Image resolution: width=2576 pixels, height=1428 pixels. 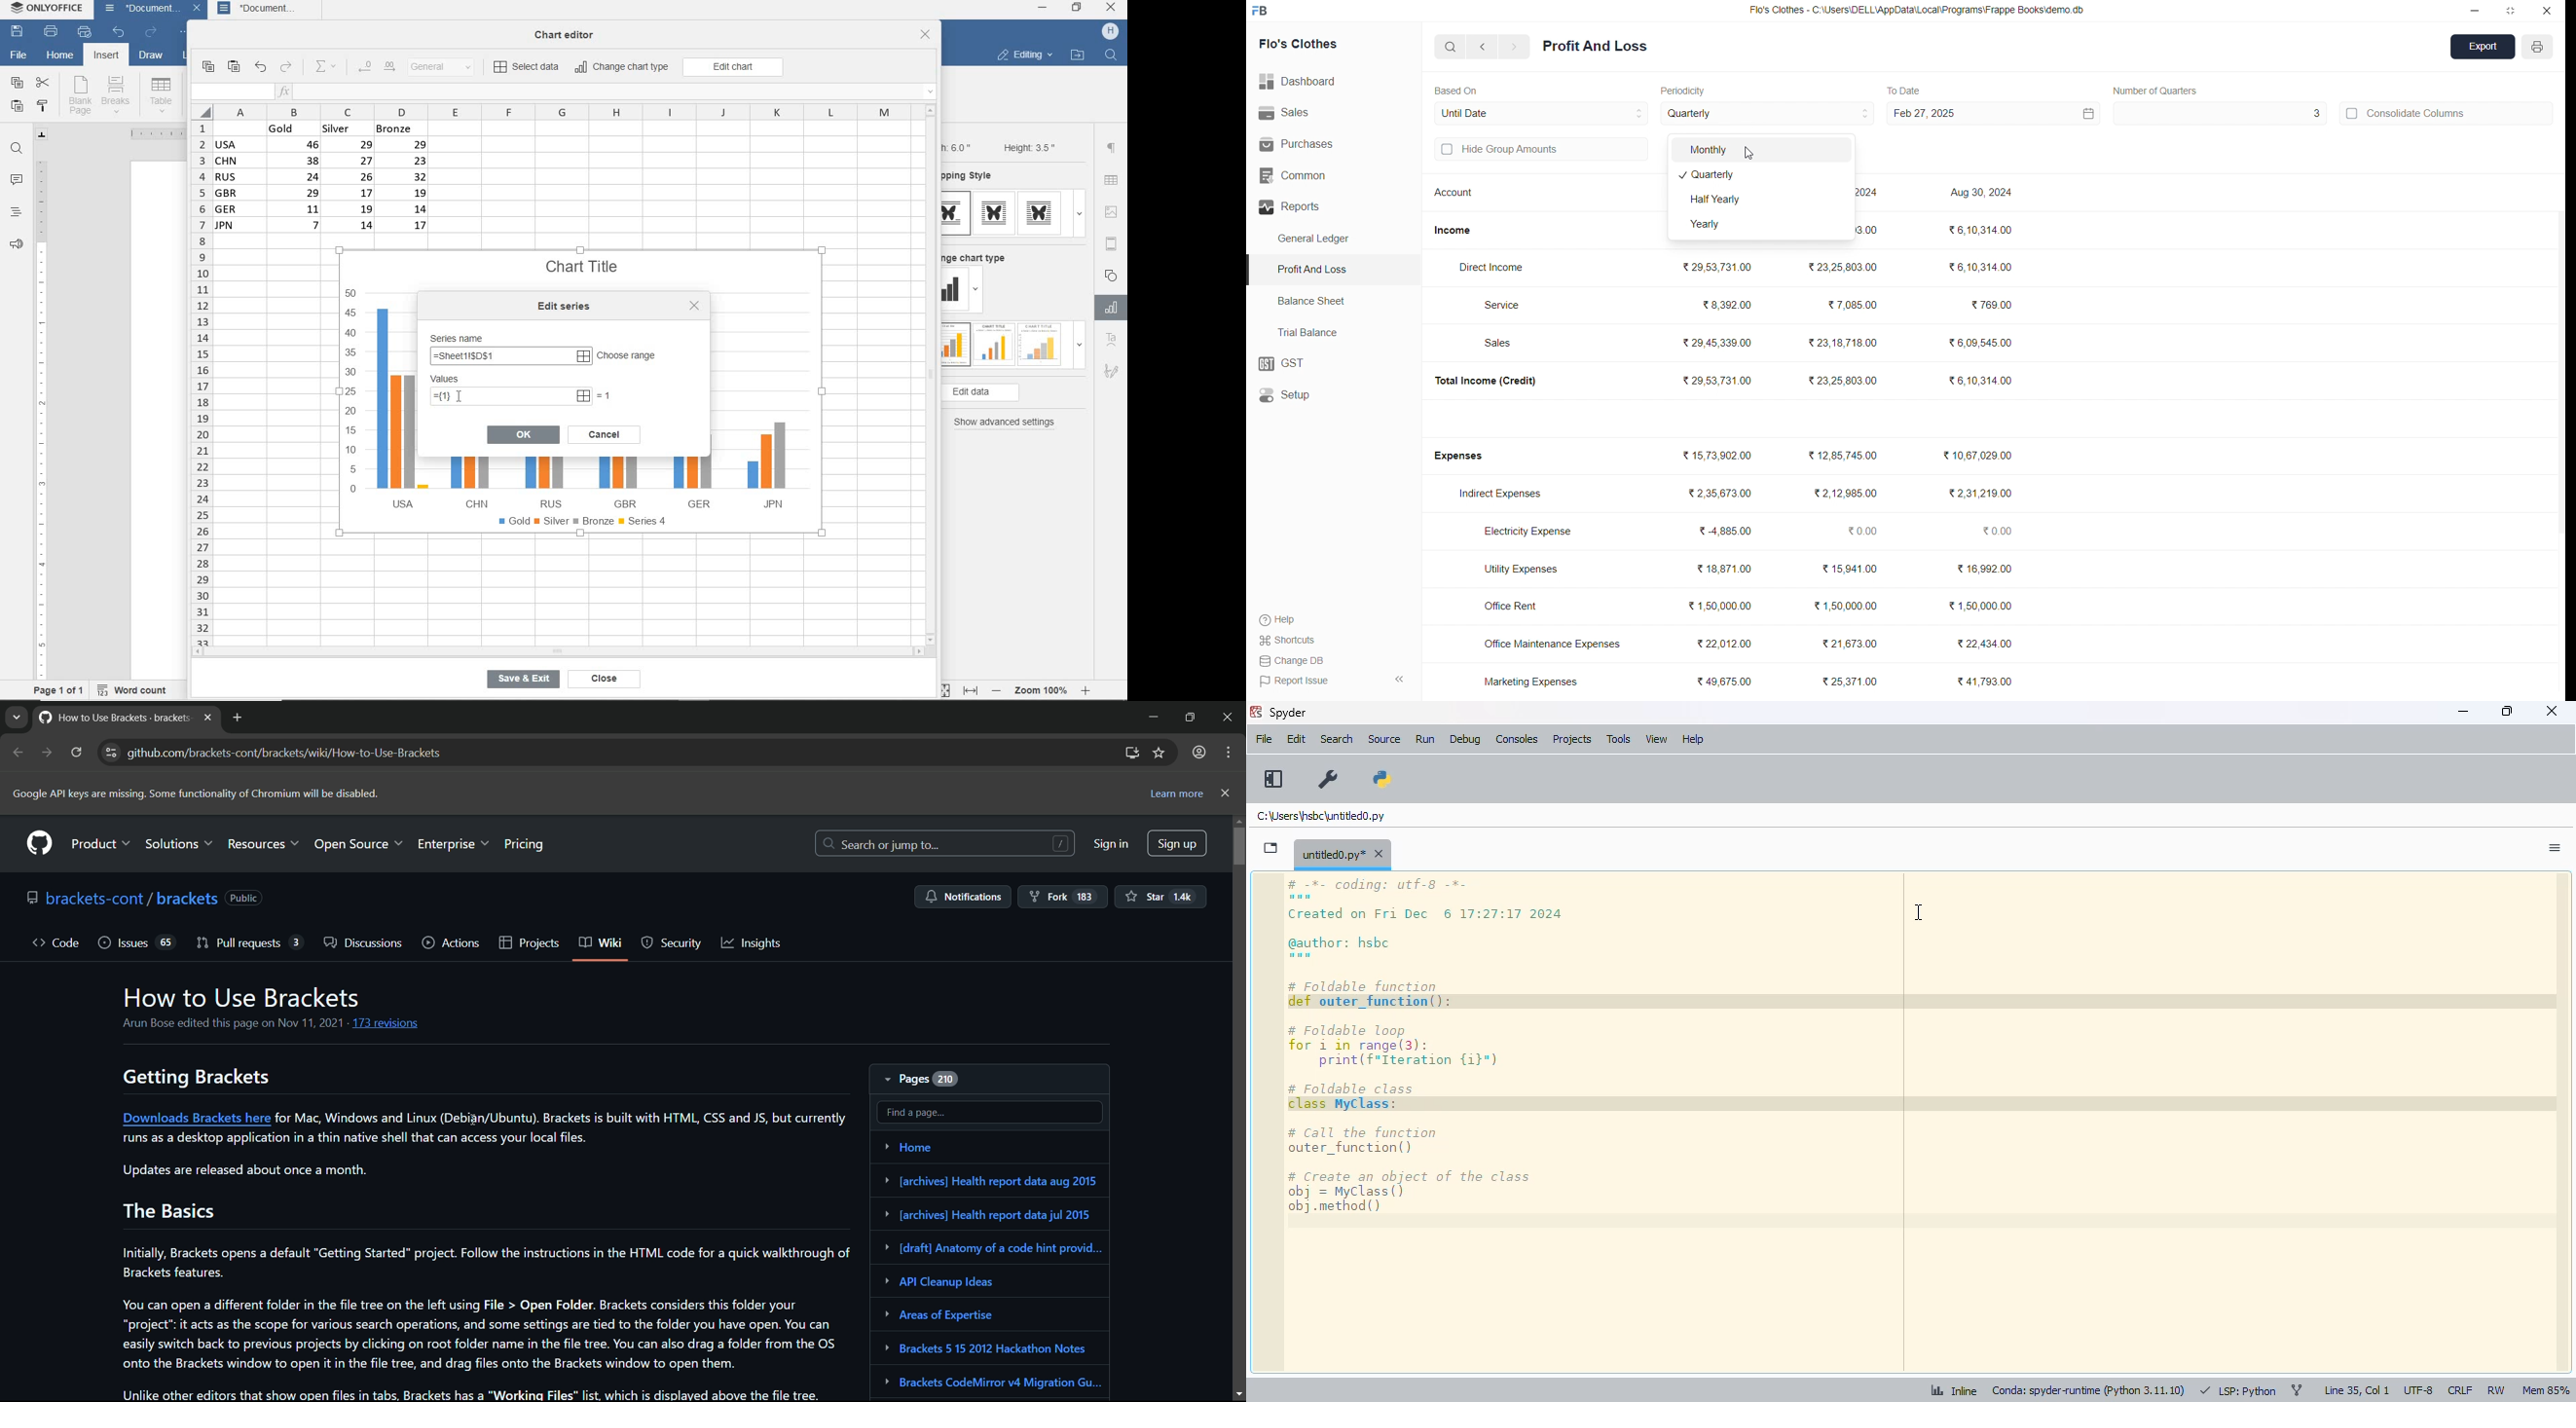 I want to click on Service, so click(x=1509, y=304).